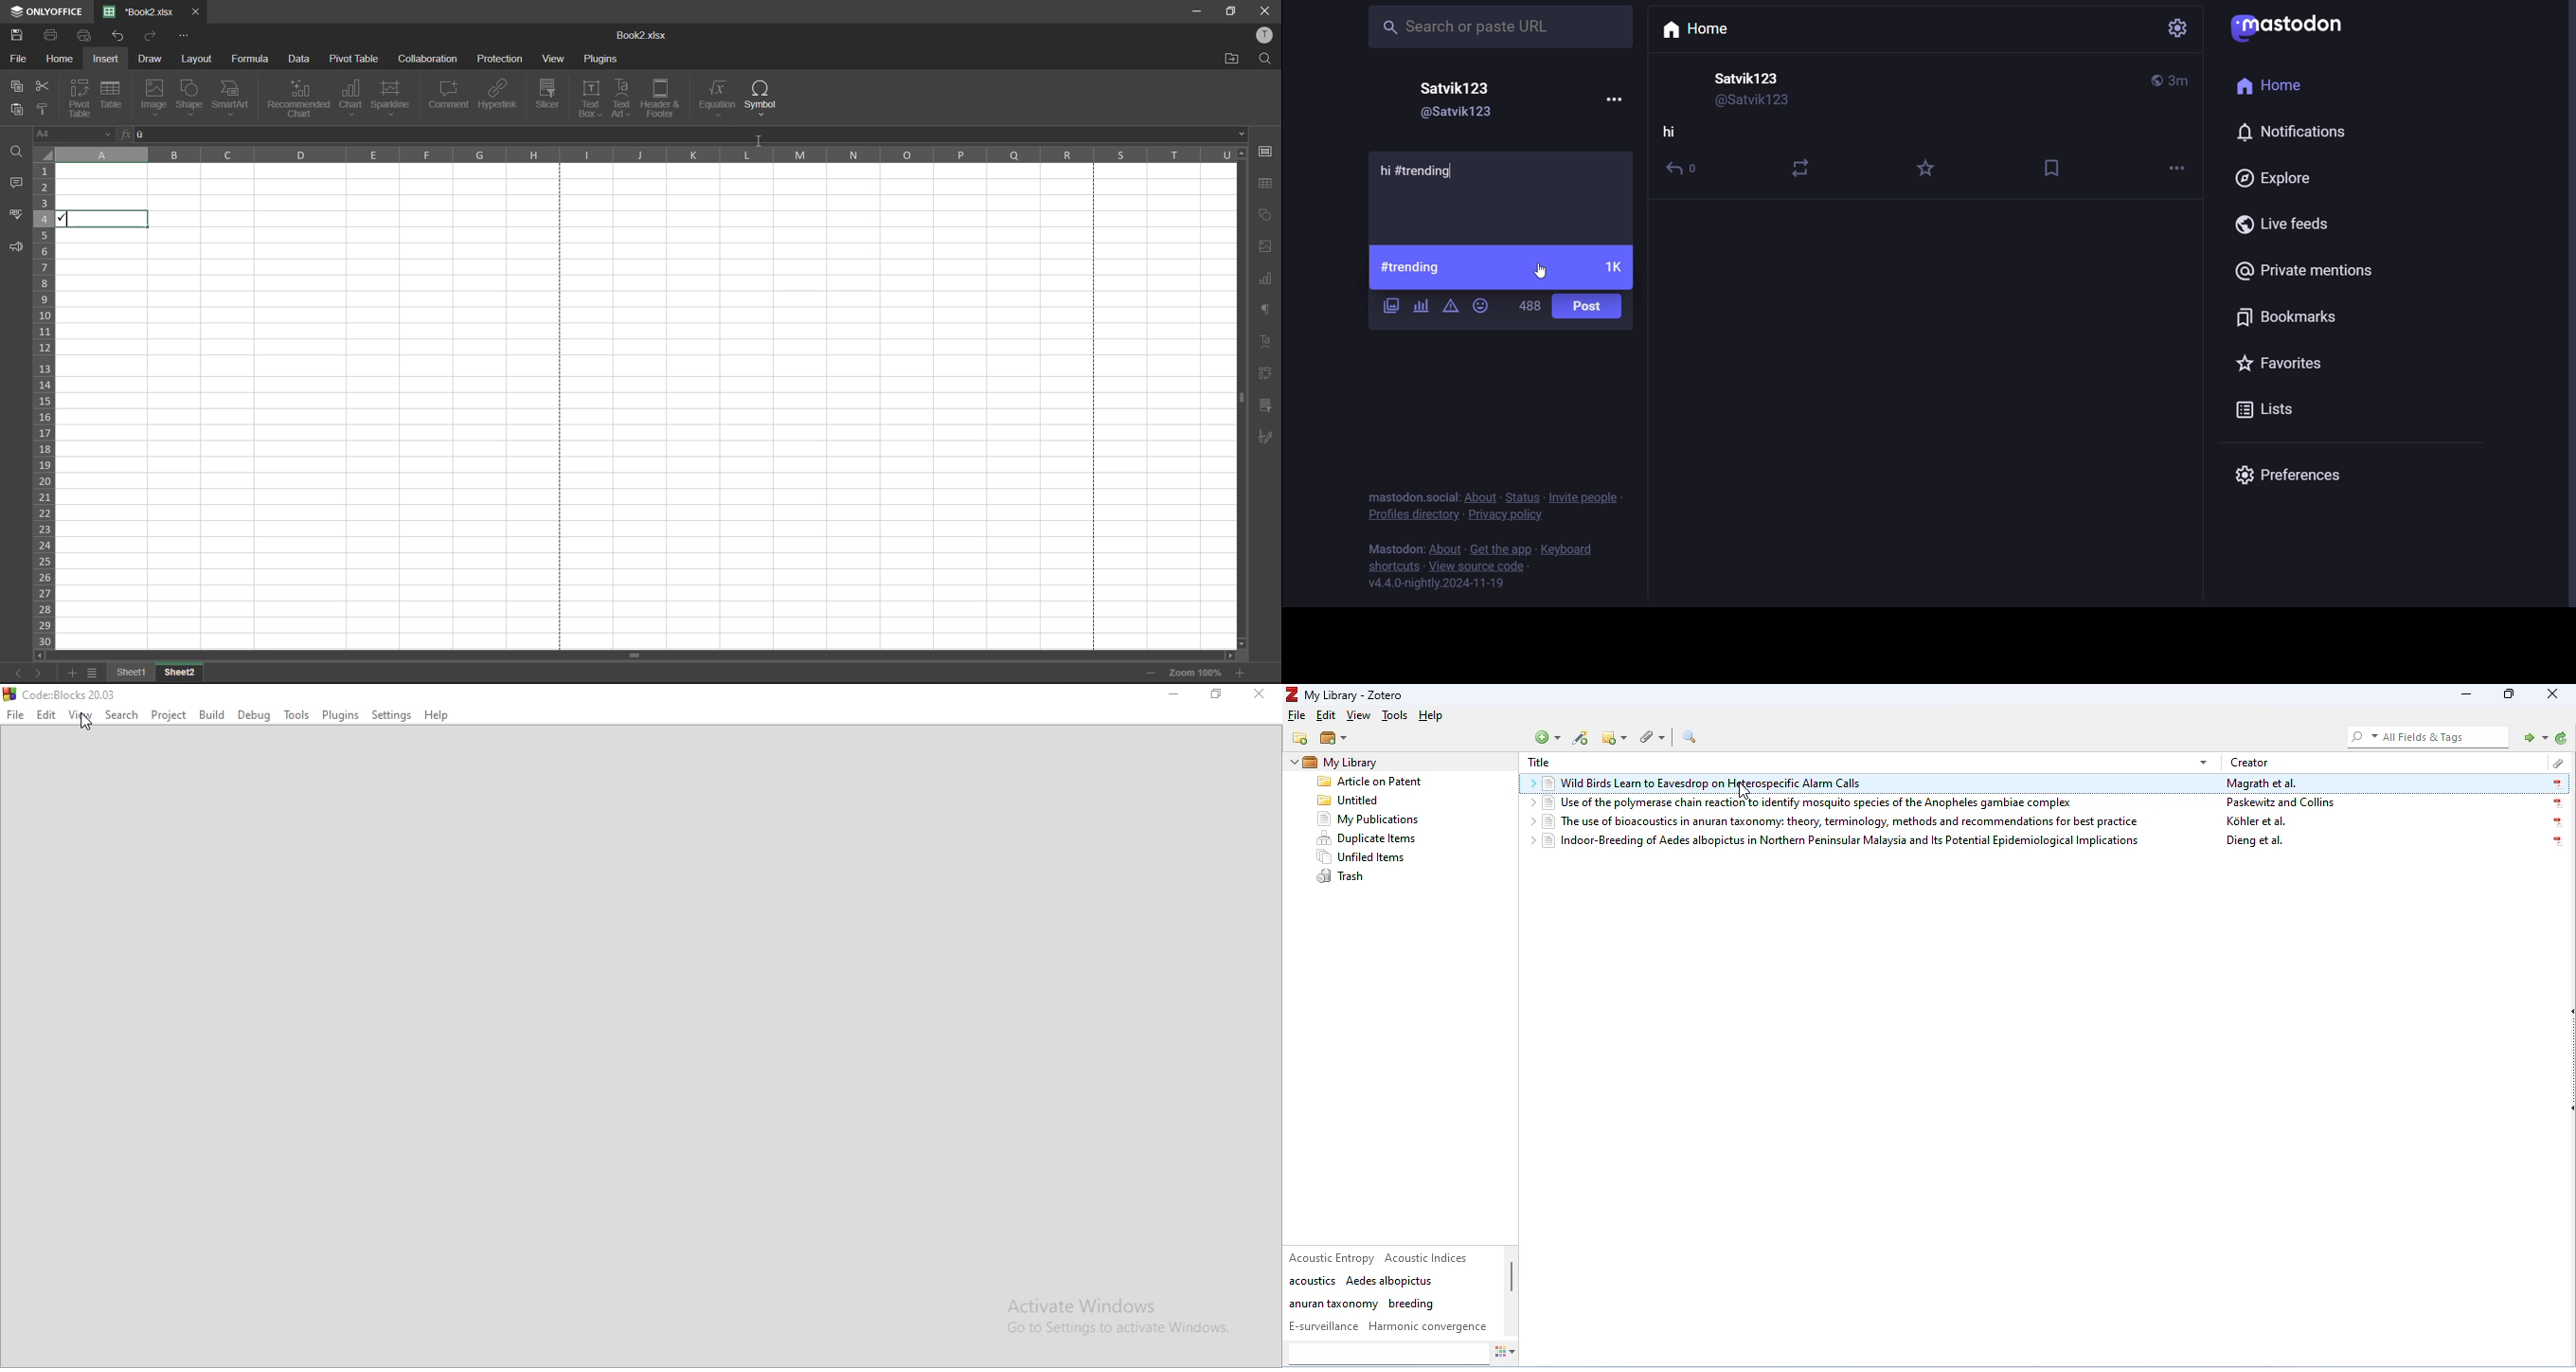 This screenshot has width=2576, height=1372. I want to click on Köhler et al., so click(2258, 823).